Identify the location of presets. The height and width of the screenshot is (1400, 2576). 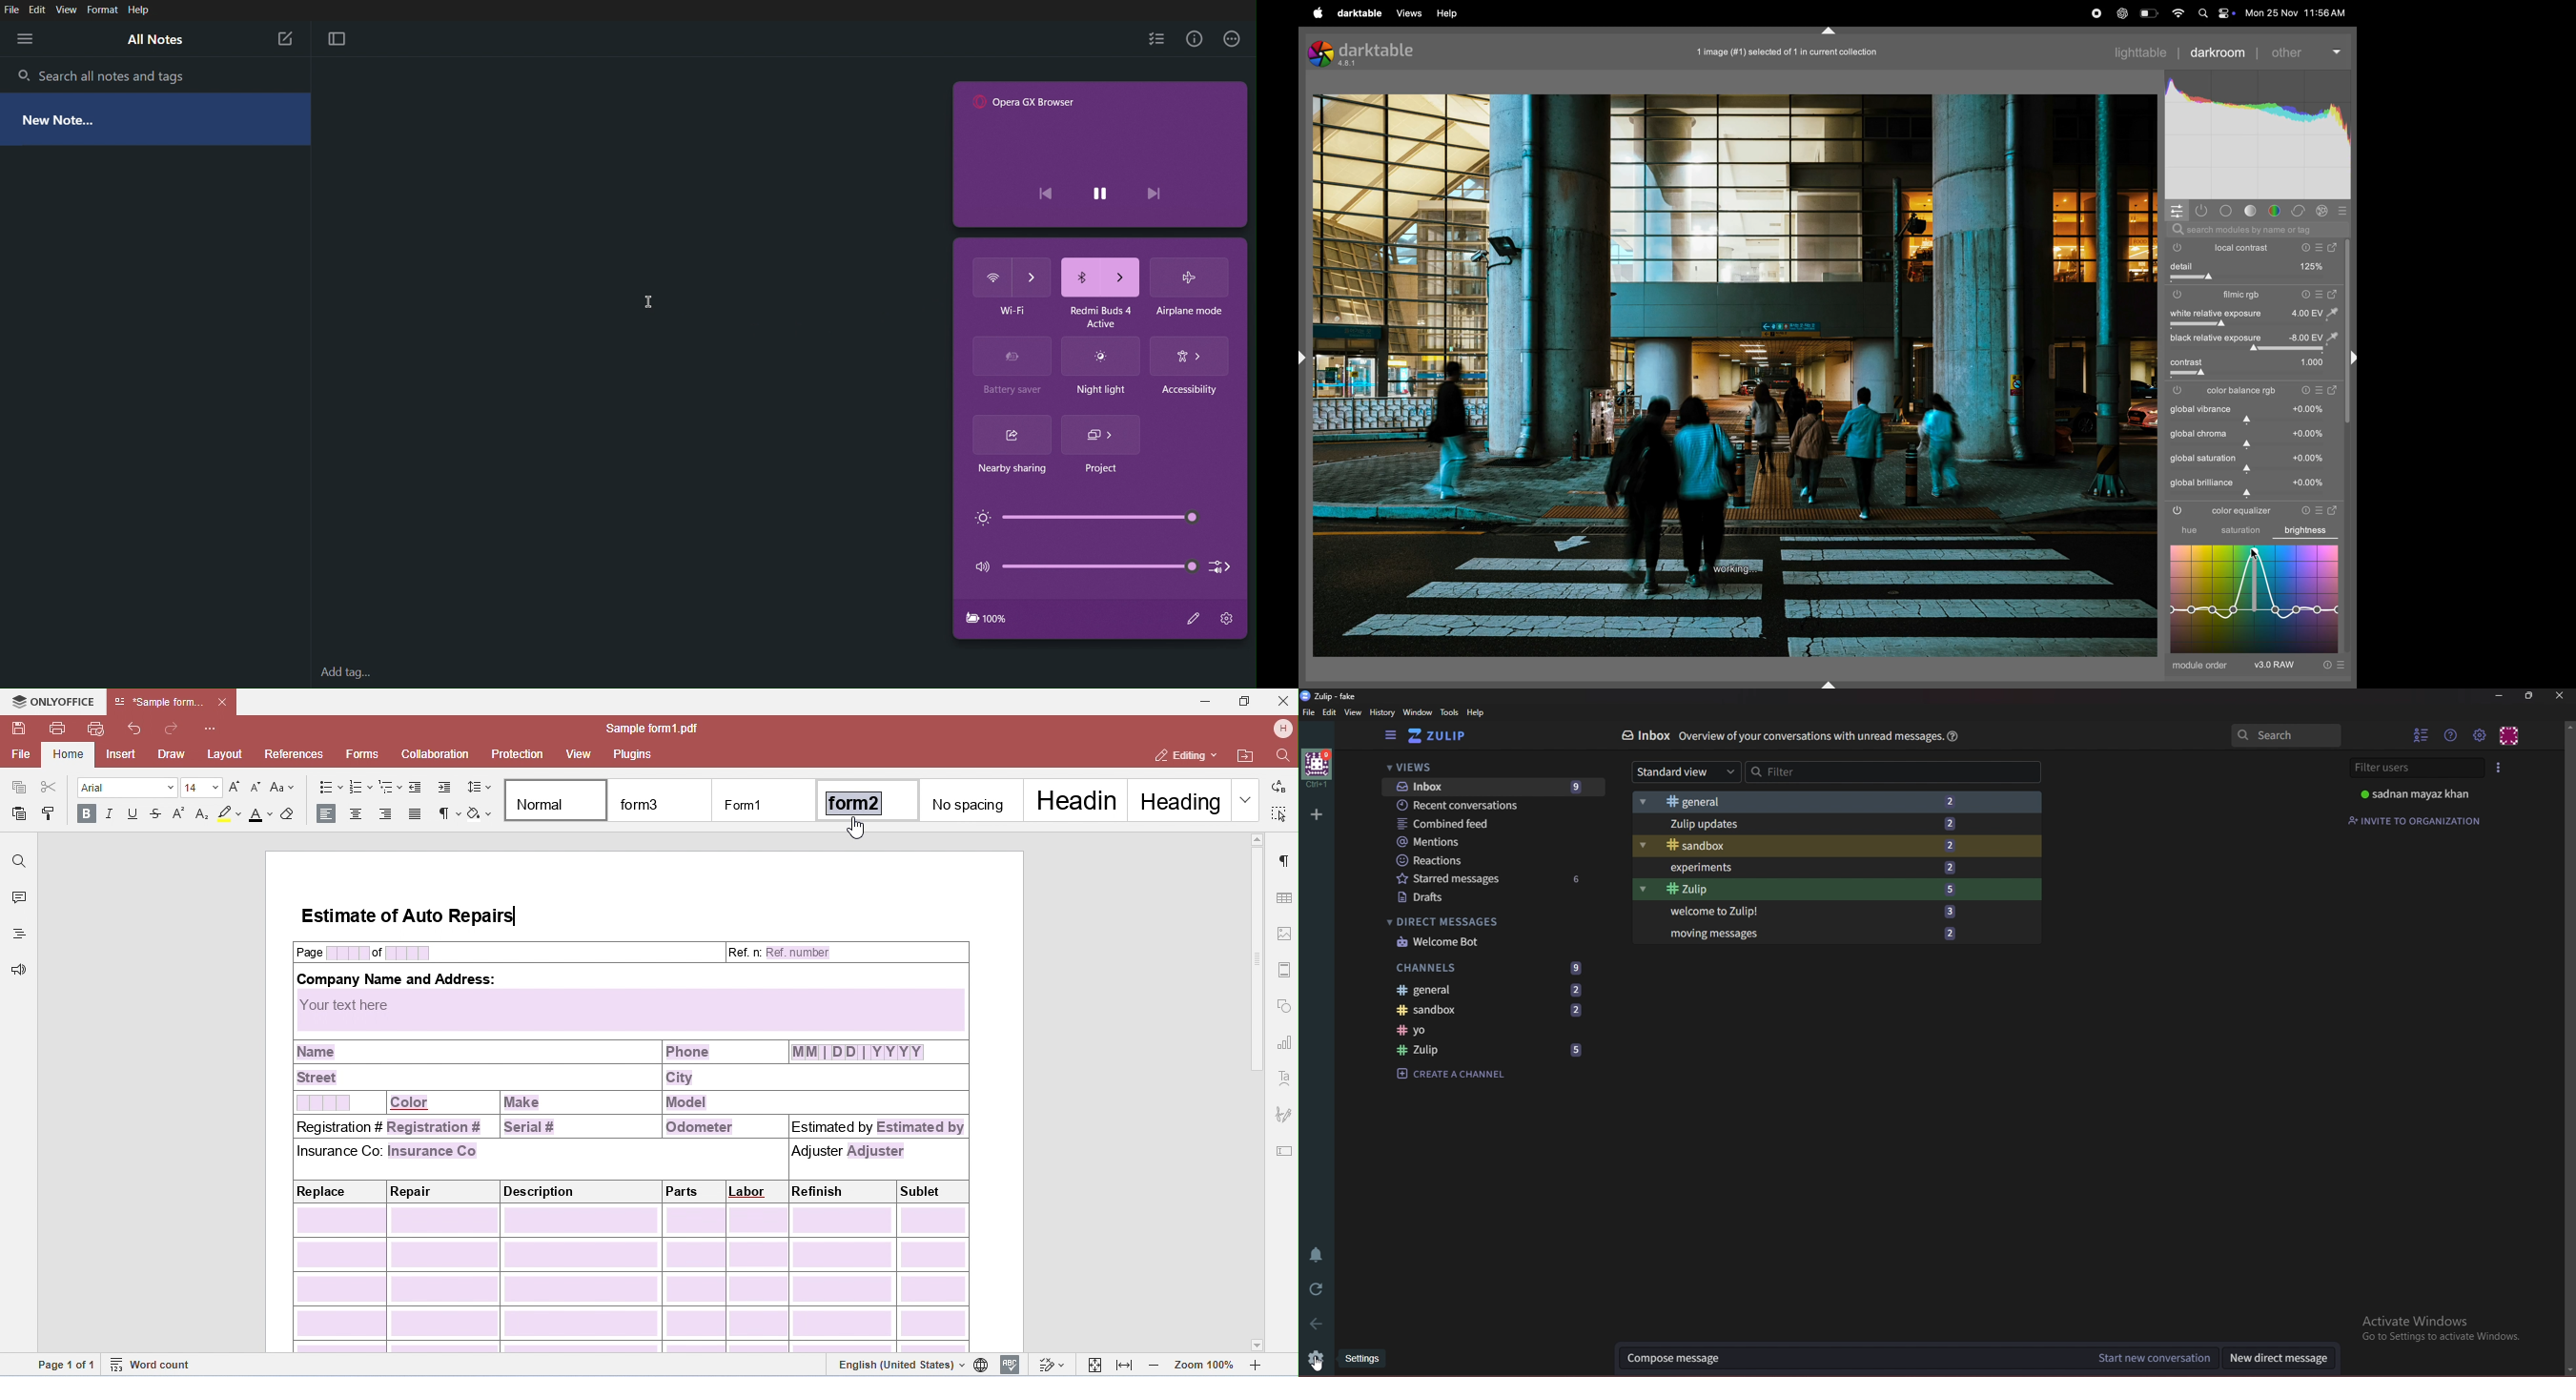
(2319, 391).